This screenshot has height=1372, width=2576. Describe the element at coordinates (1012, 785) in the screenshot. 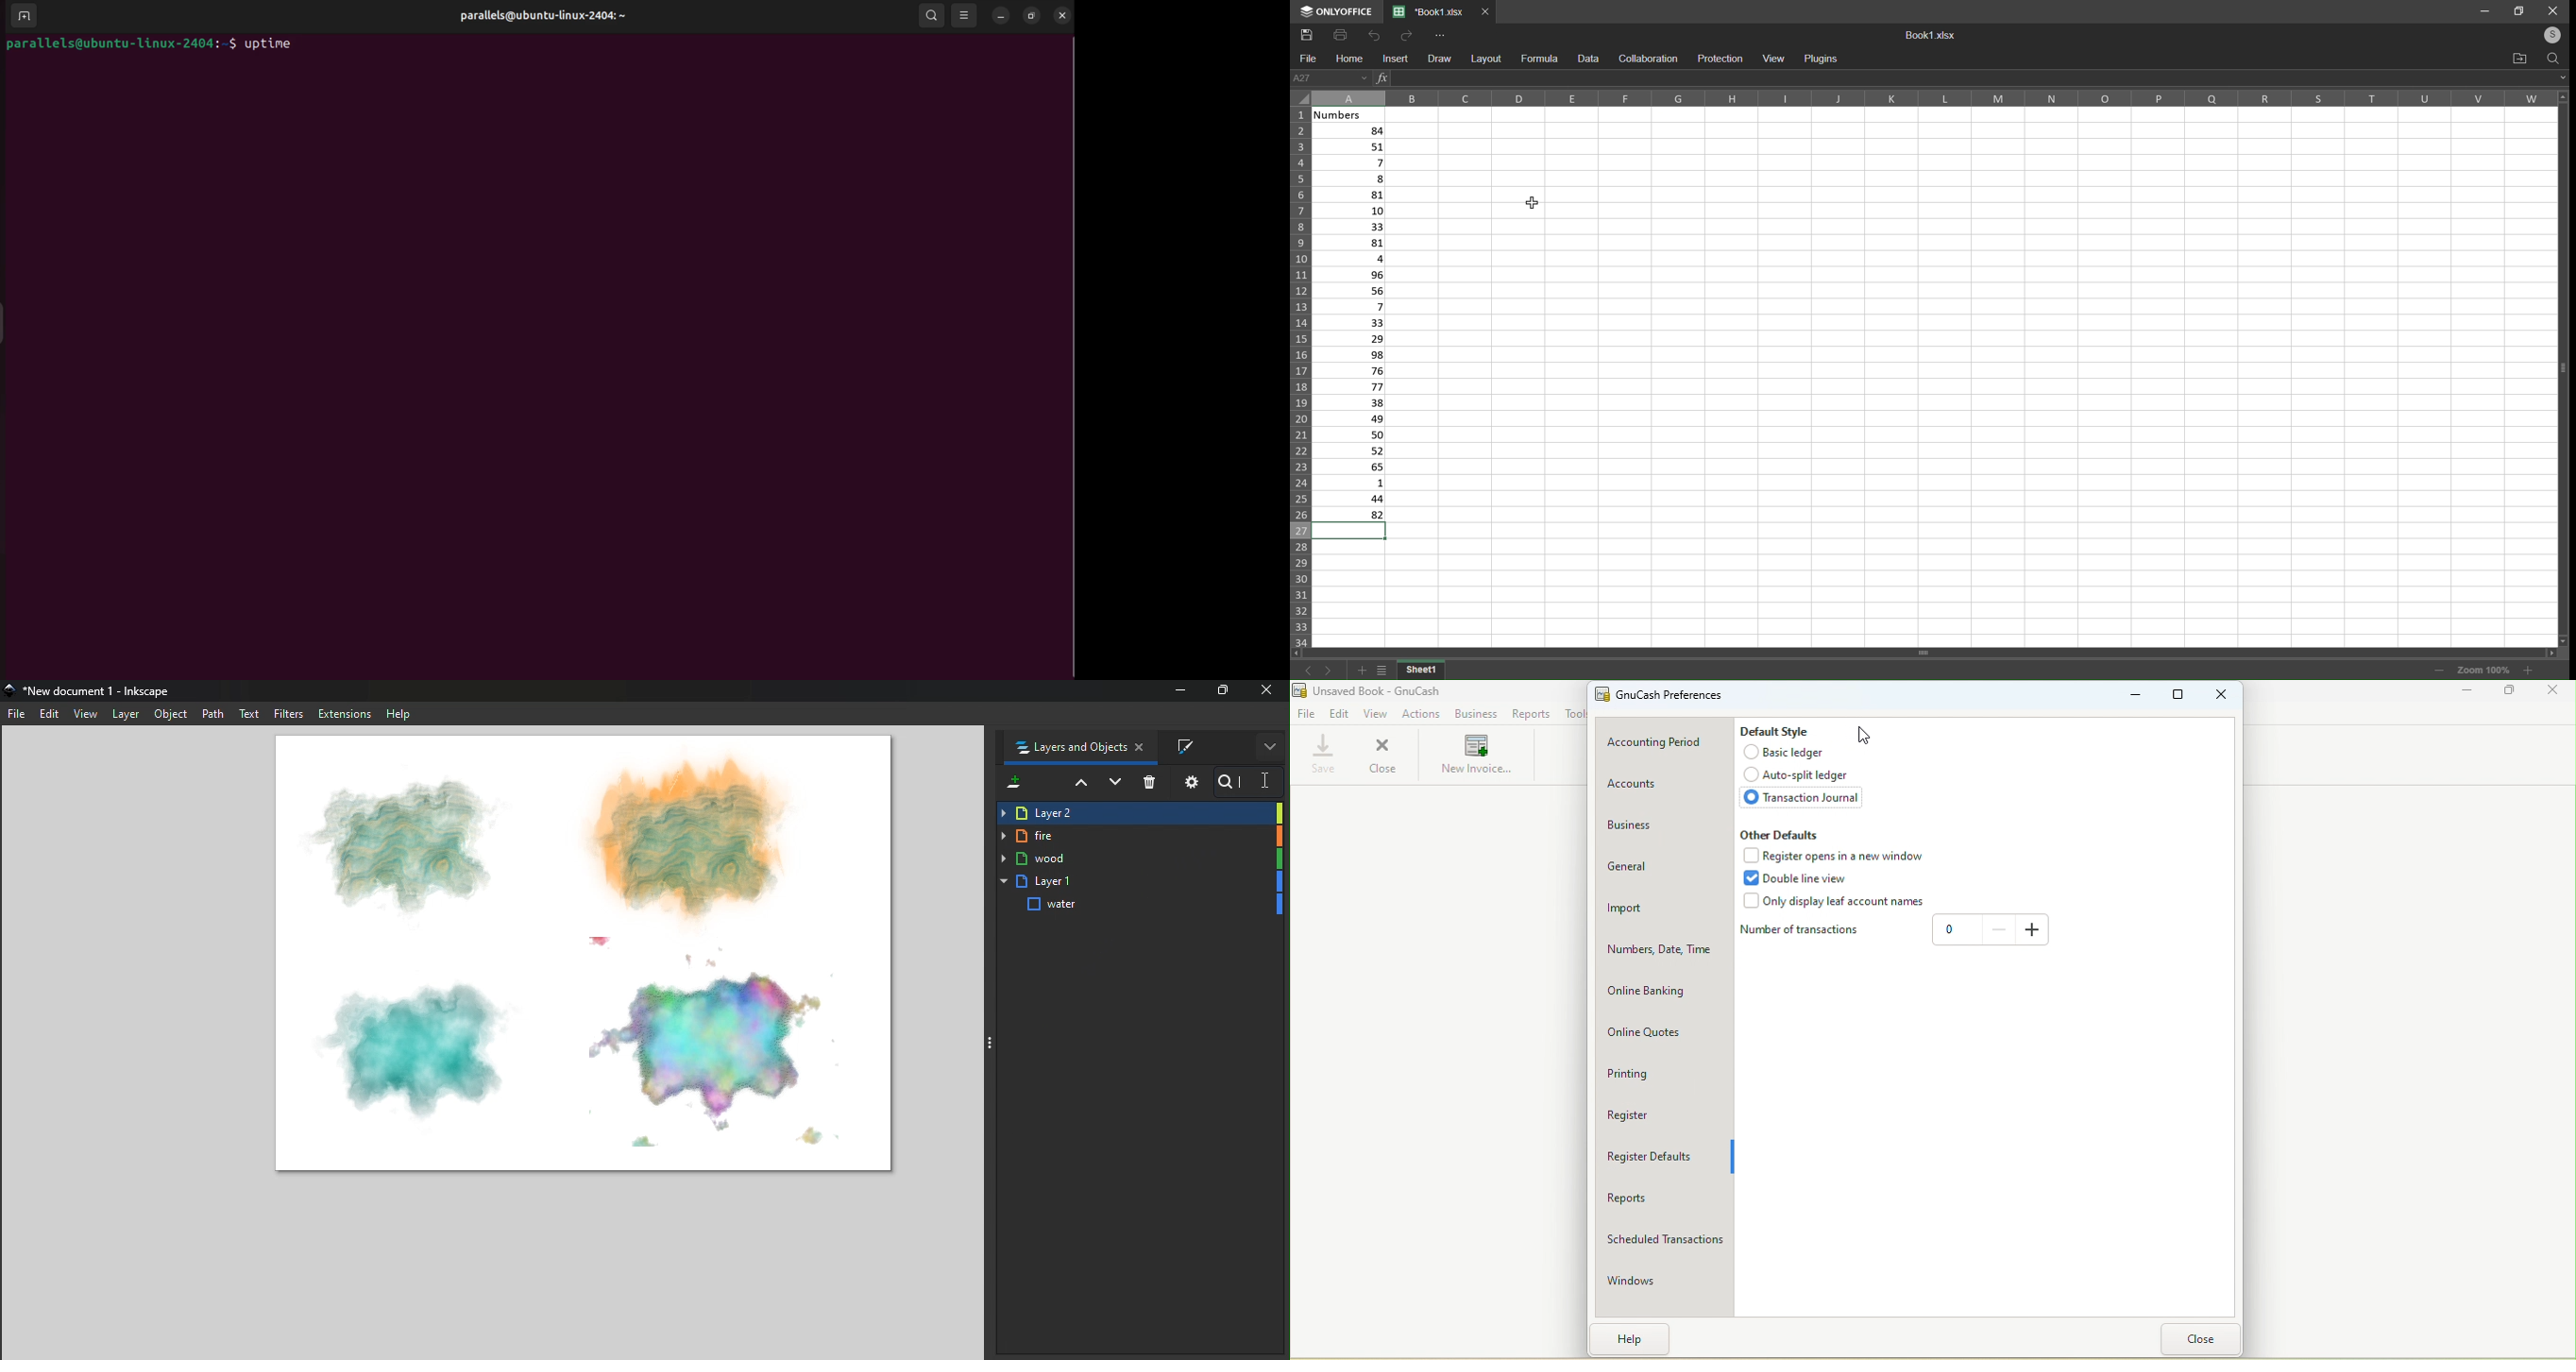

I see `Add a new layer` at that location.